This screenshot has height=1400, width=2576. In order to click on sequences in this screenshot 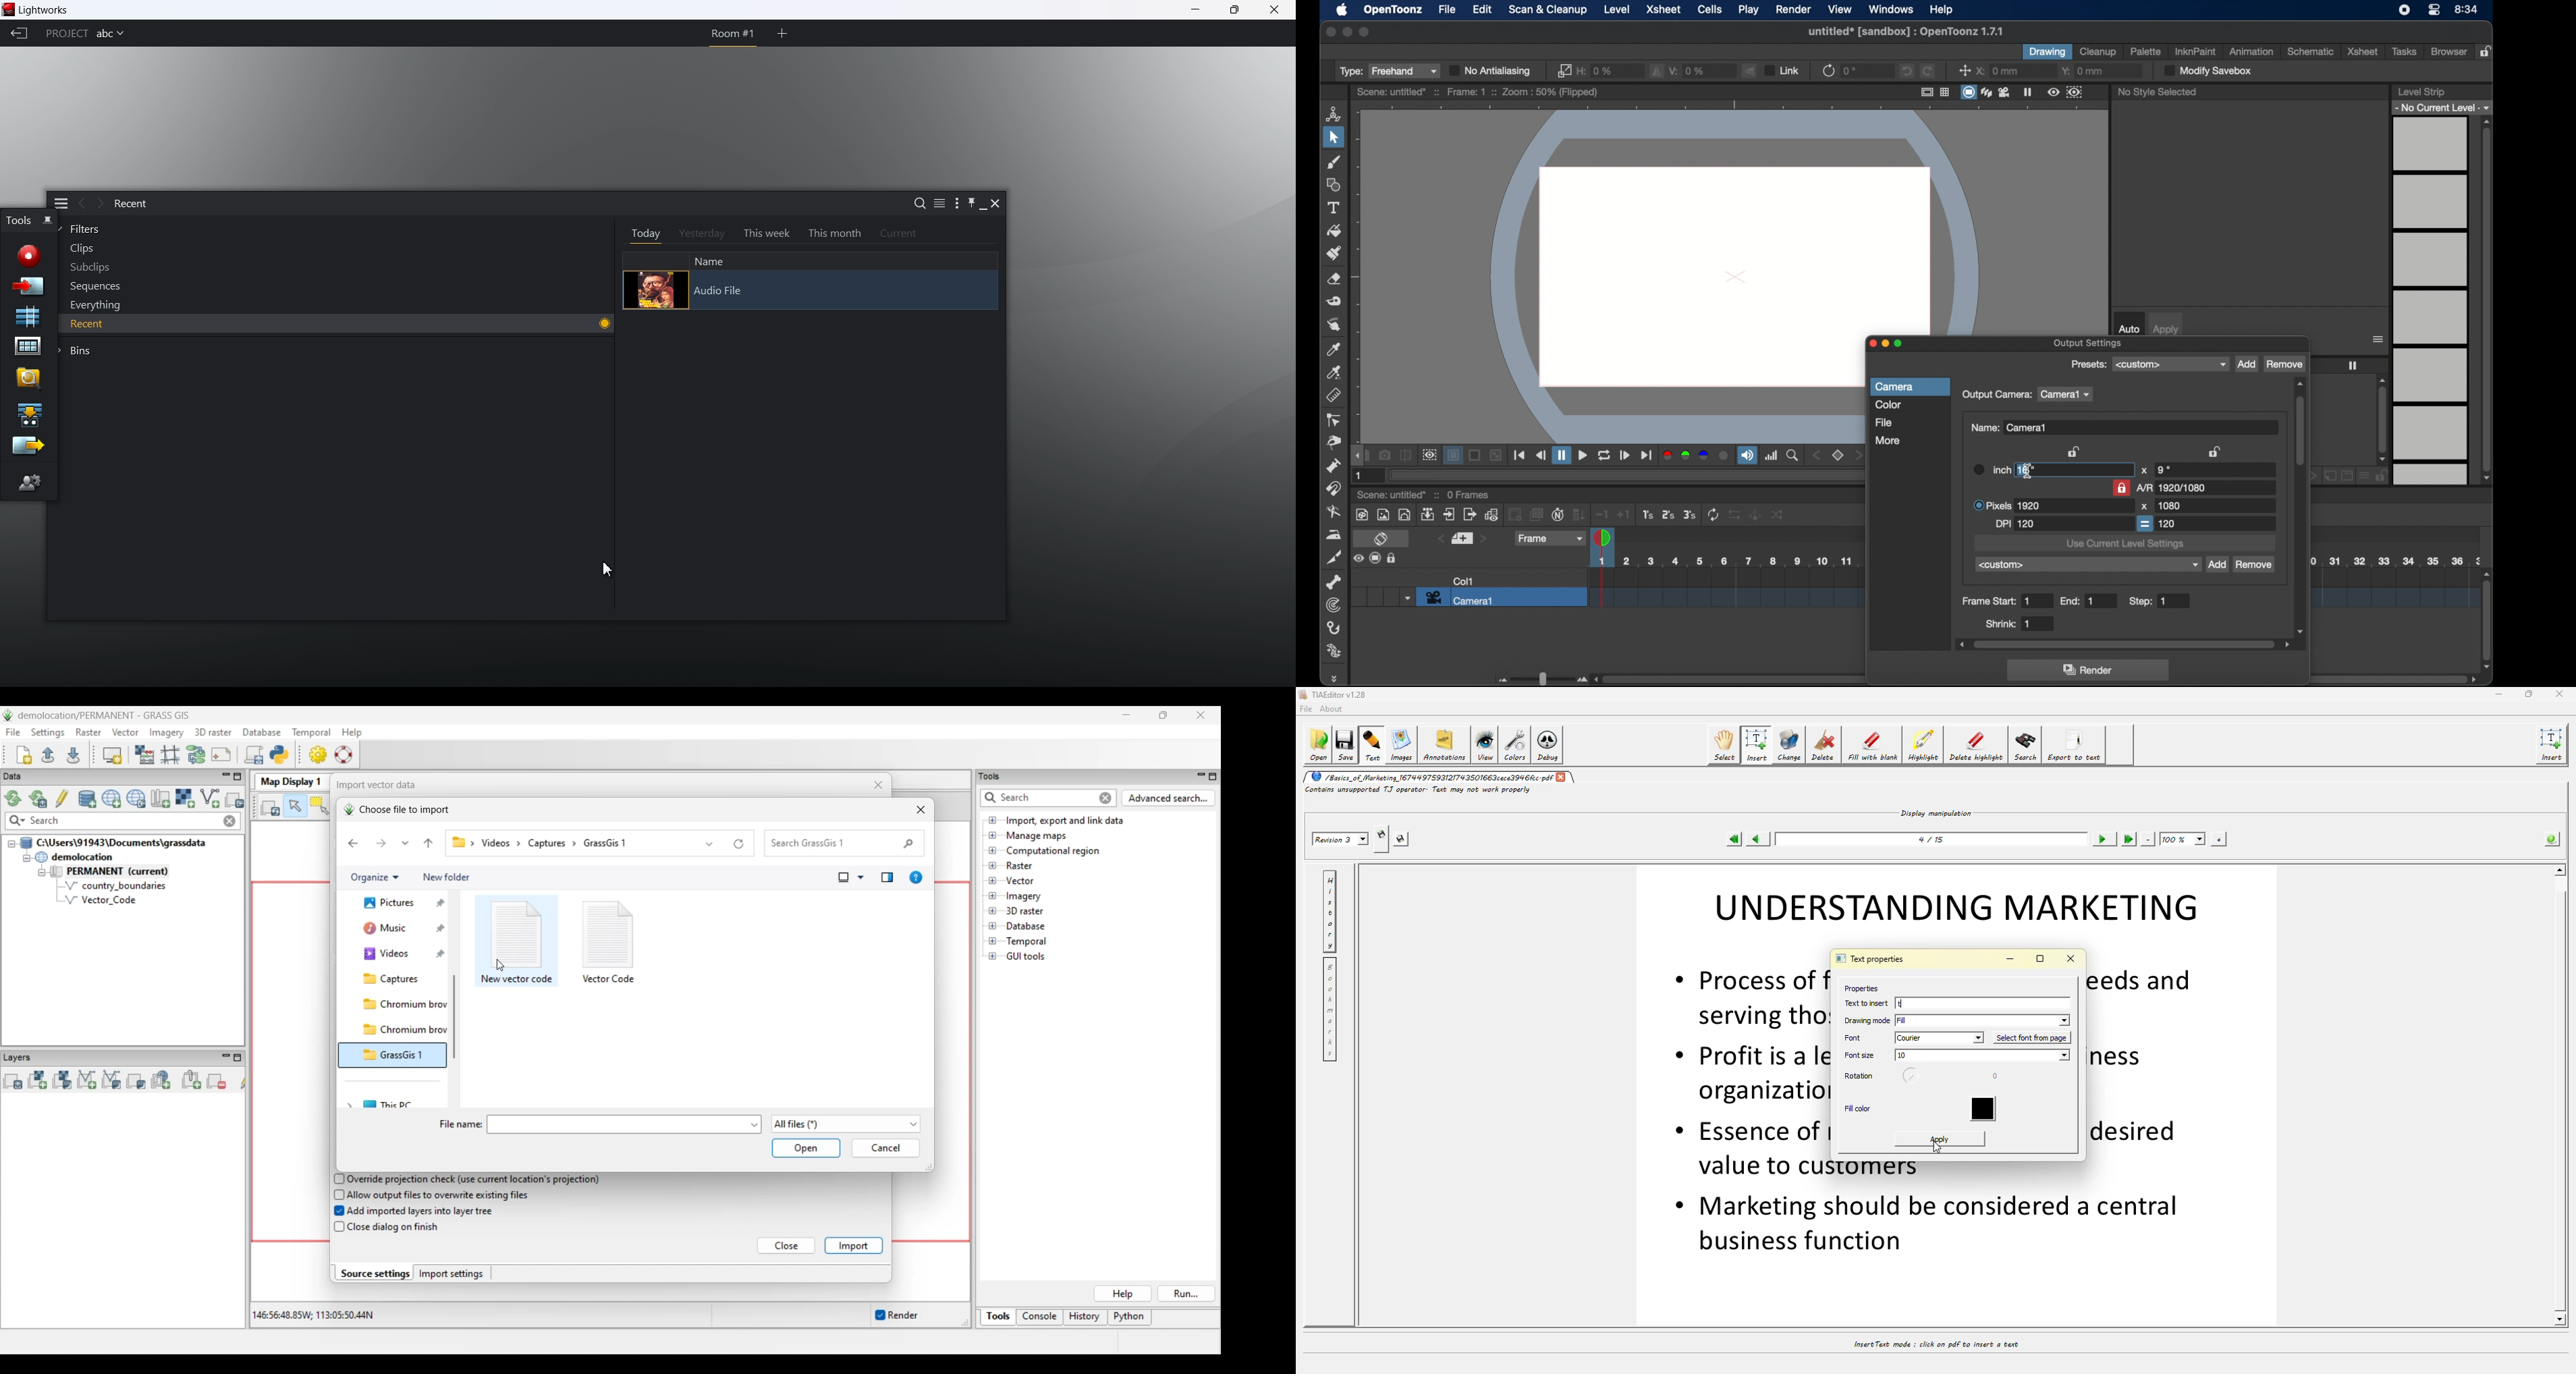, I will do `click(91, 288)`.